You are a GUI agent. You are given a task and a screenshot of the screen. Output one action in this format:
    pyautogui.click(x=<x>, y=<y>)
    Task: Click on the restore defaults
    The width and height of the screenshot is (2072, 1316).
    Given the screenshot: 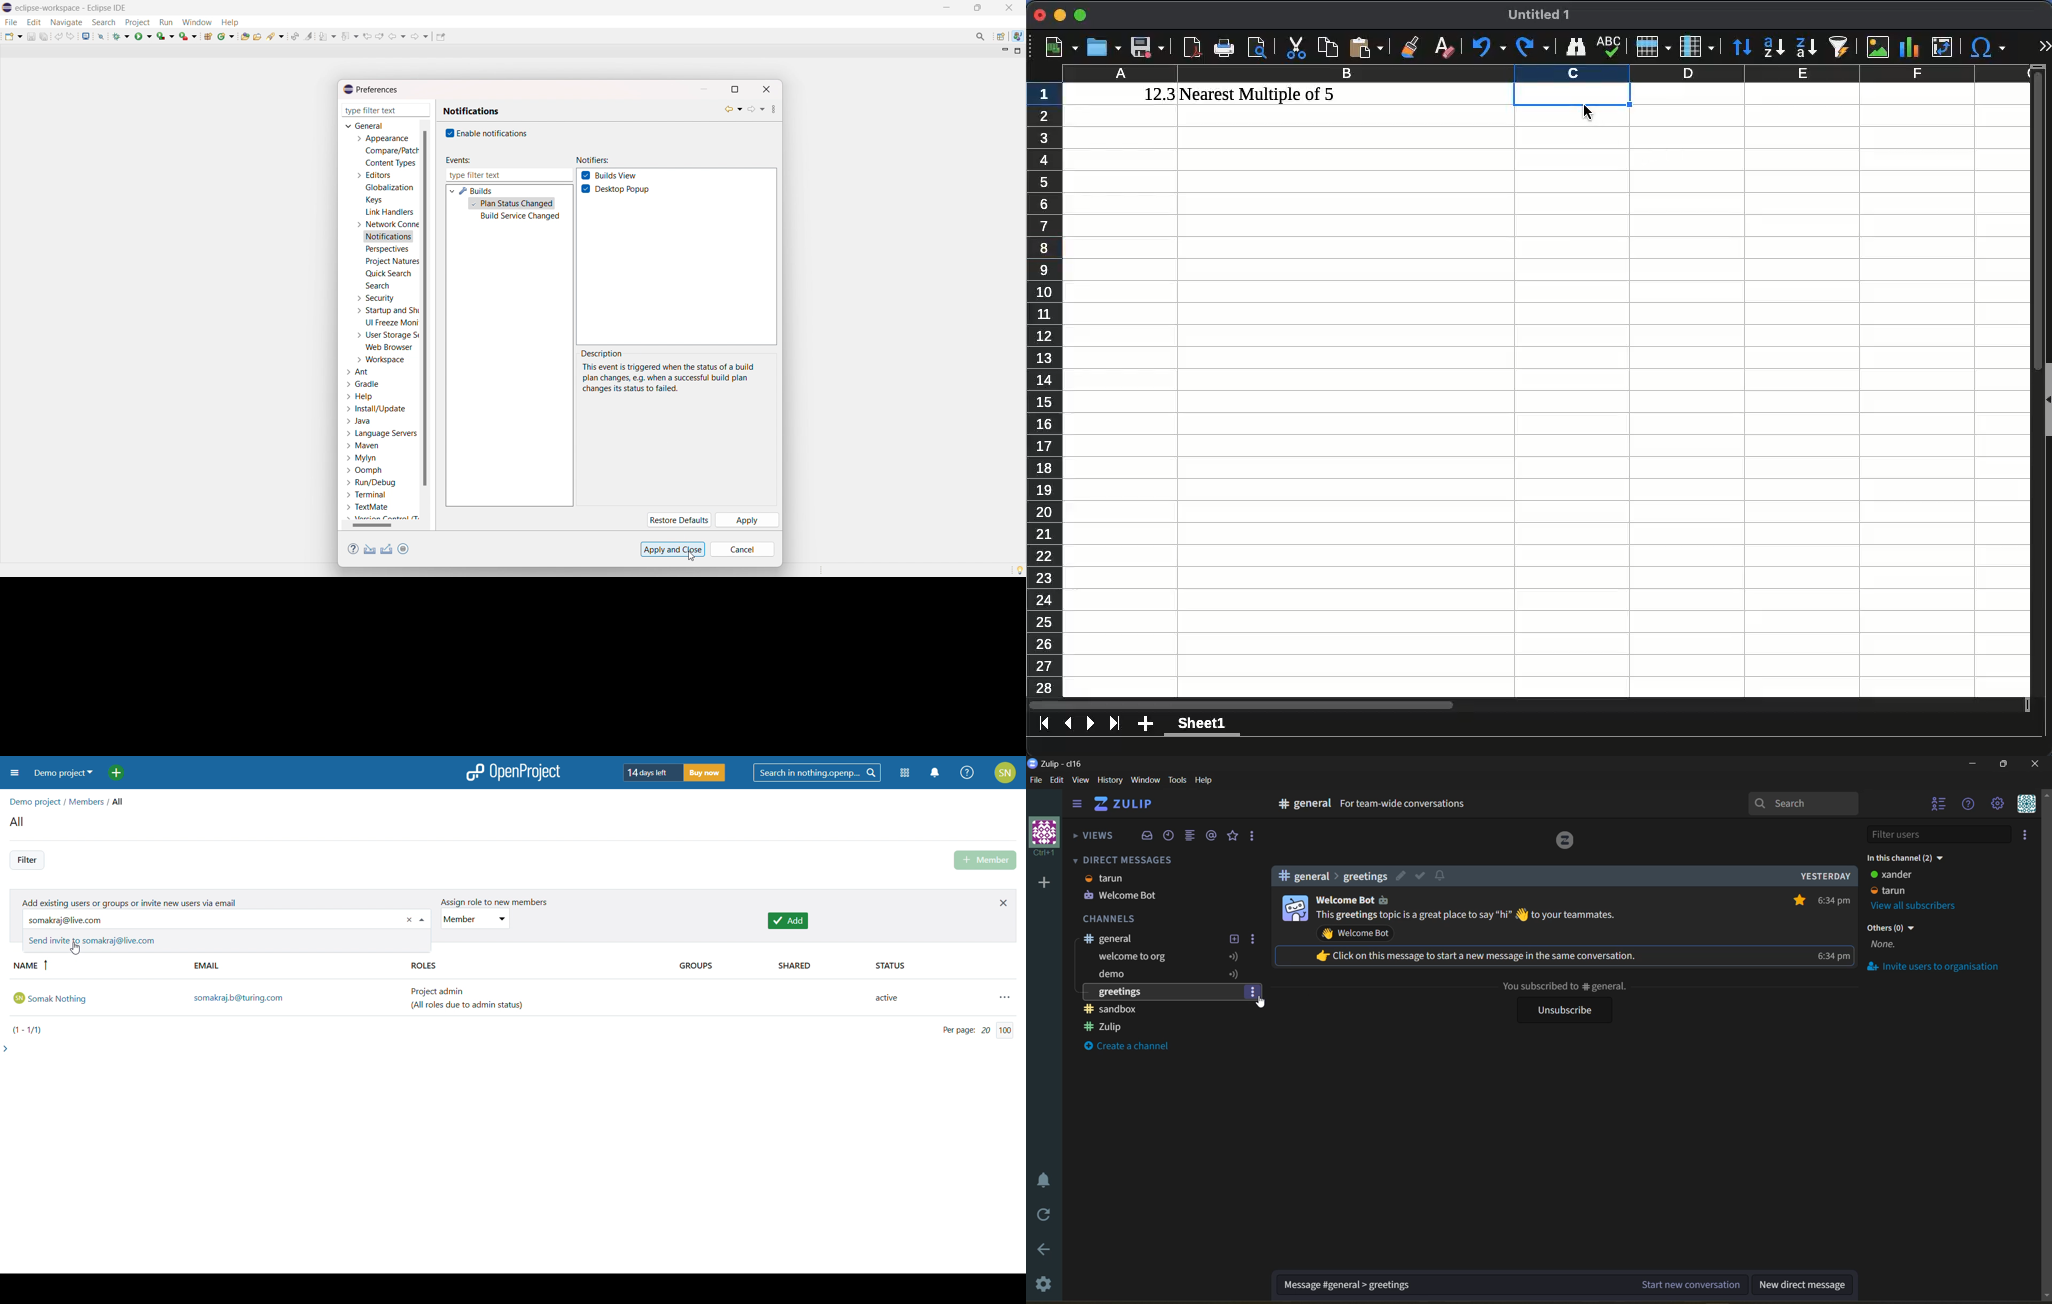 What is the action you would take?
    pyautogui.click(x=678, y=520)
    